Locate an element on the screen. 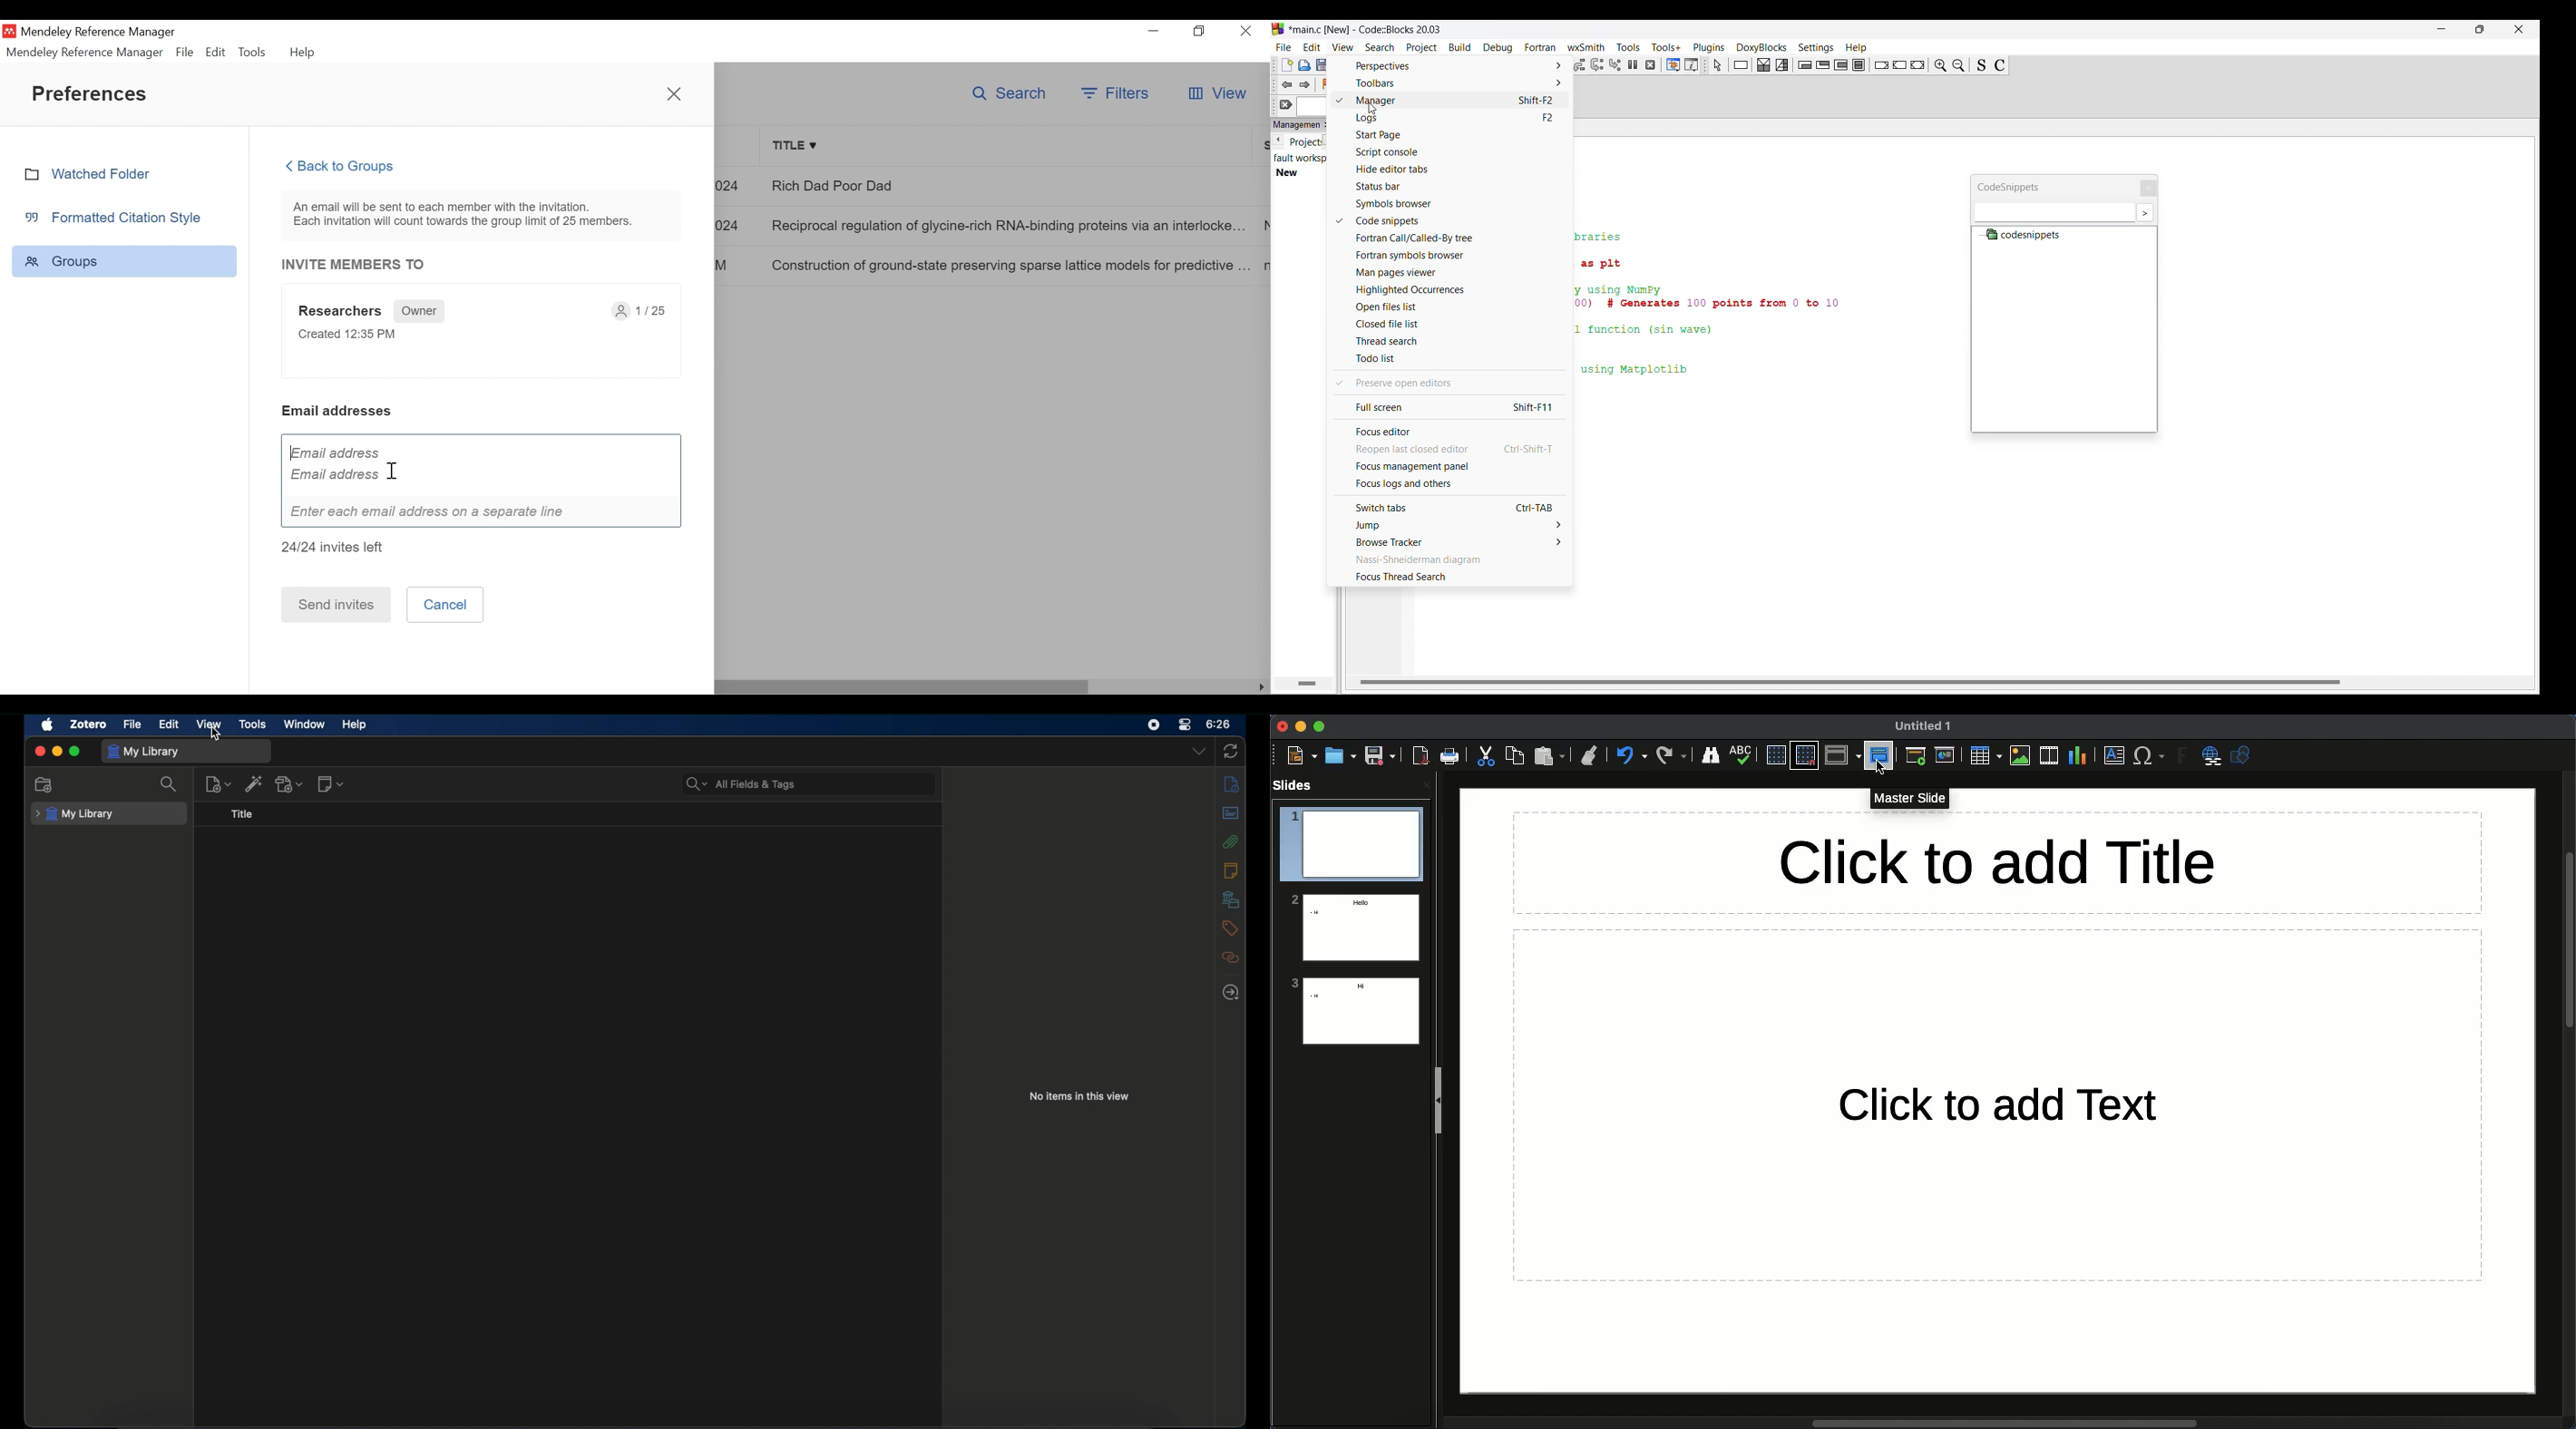 This screenshot has height=1456, width=2576. Step out is located at coordinates (1578, 65).